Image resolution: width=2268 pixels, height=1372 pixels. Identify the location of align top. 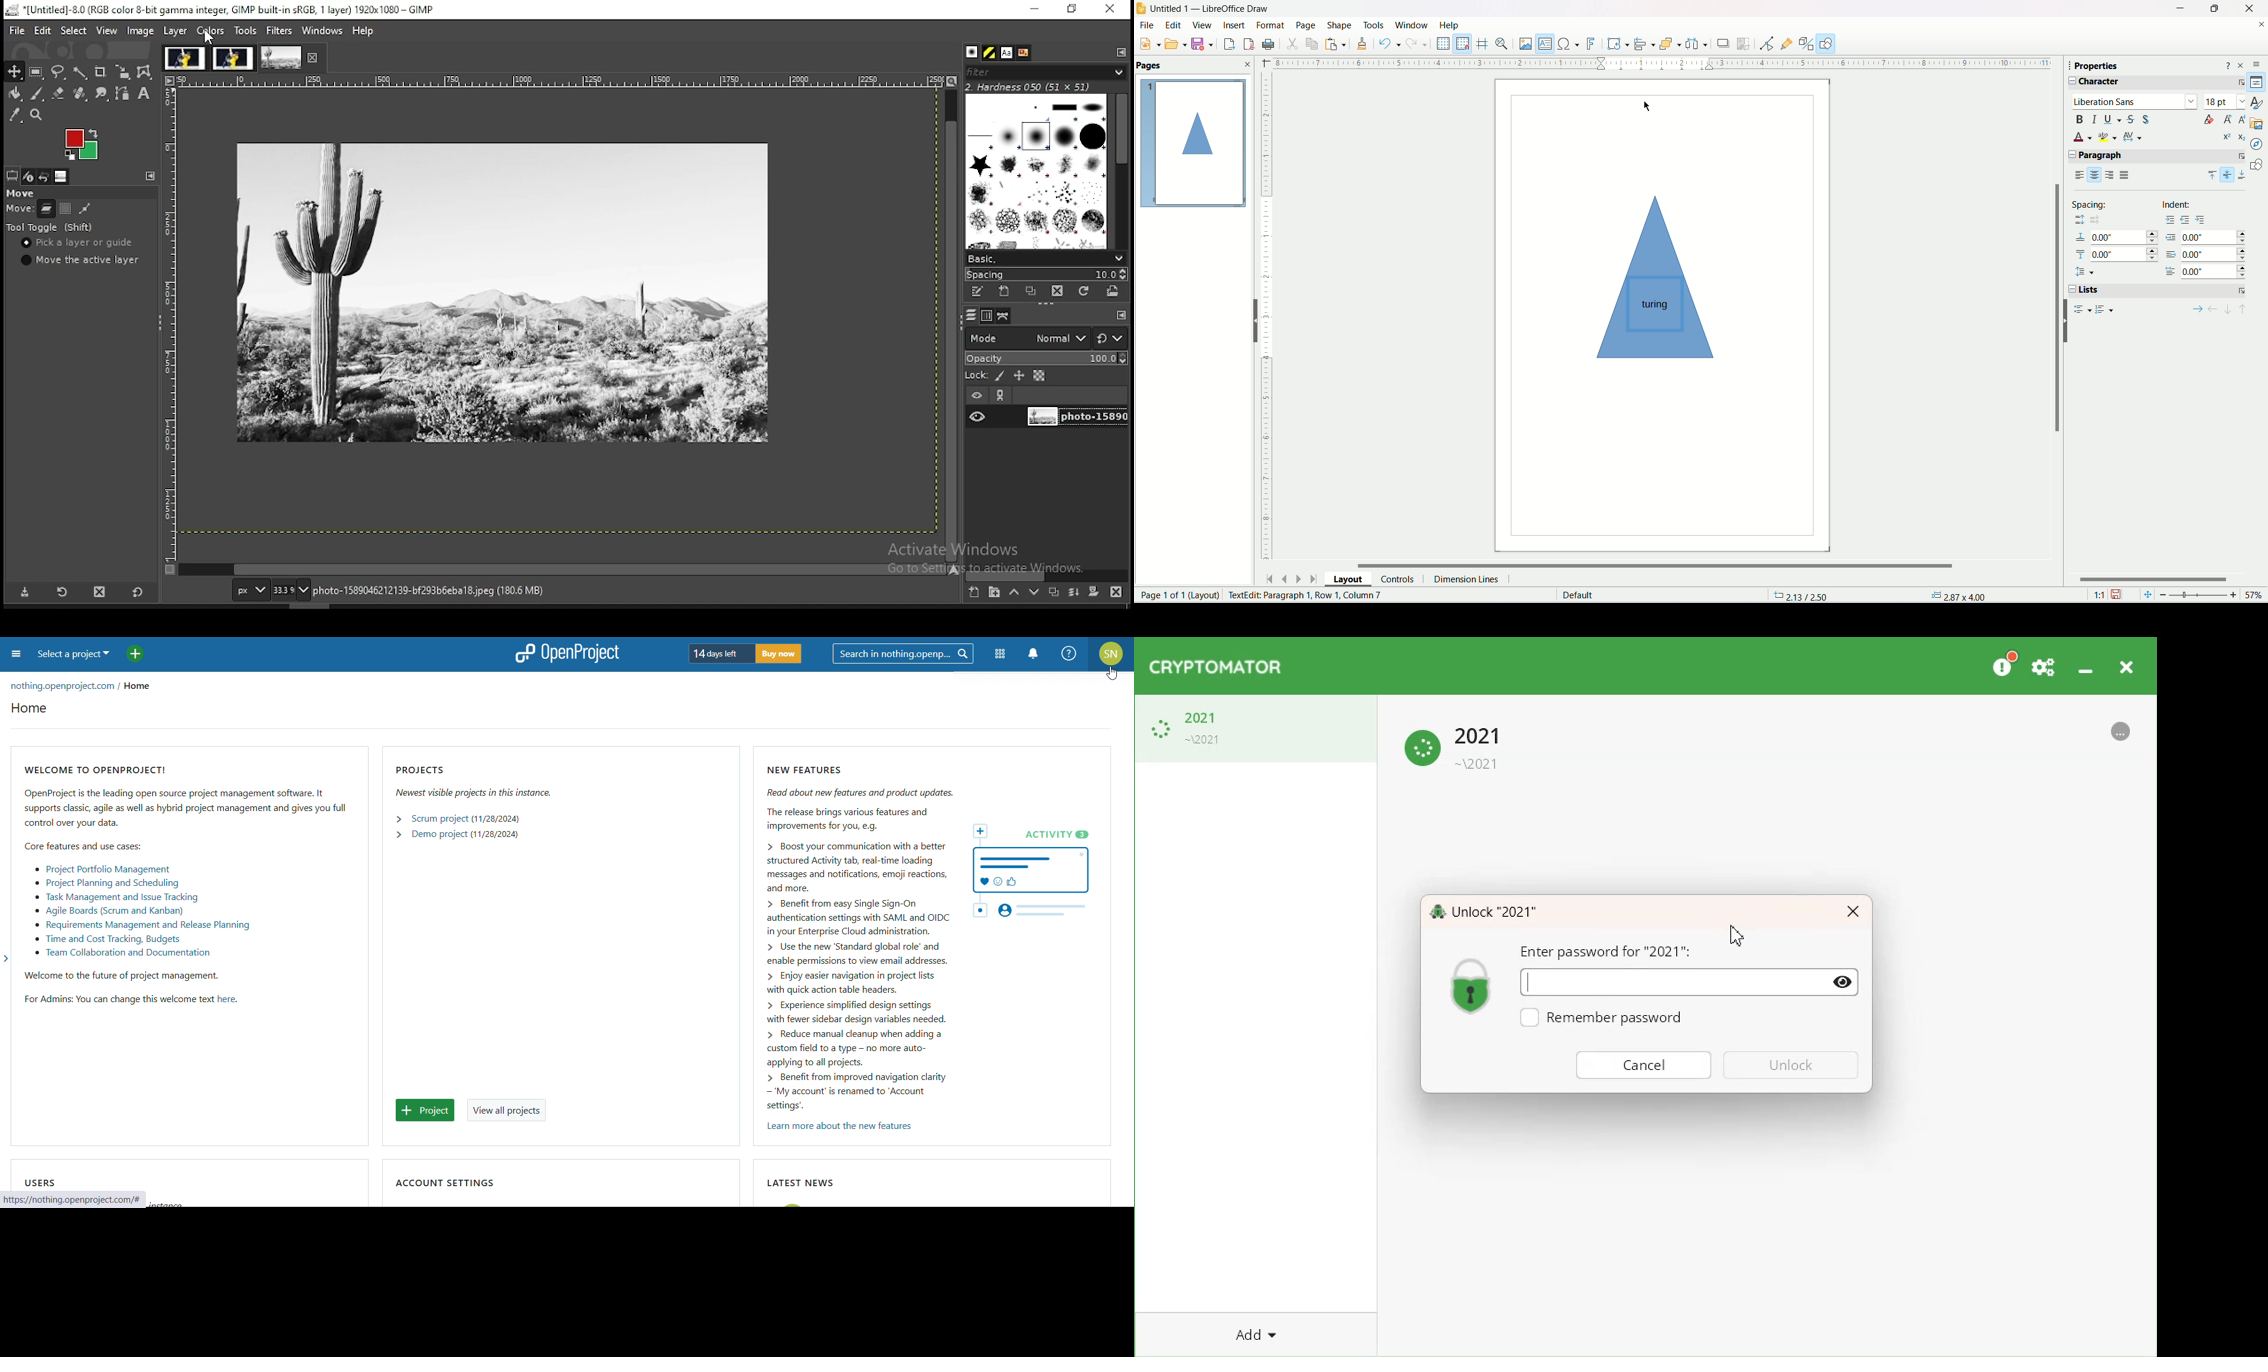
(2211, 176).